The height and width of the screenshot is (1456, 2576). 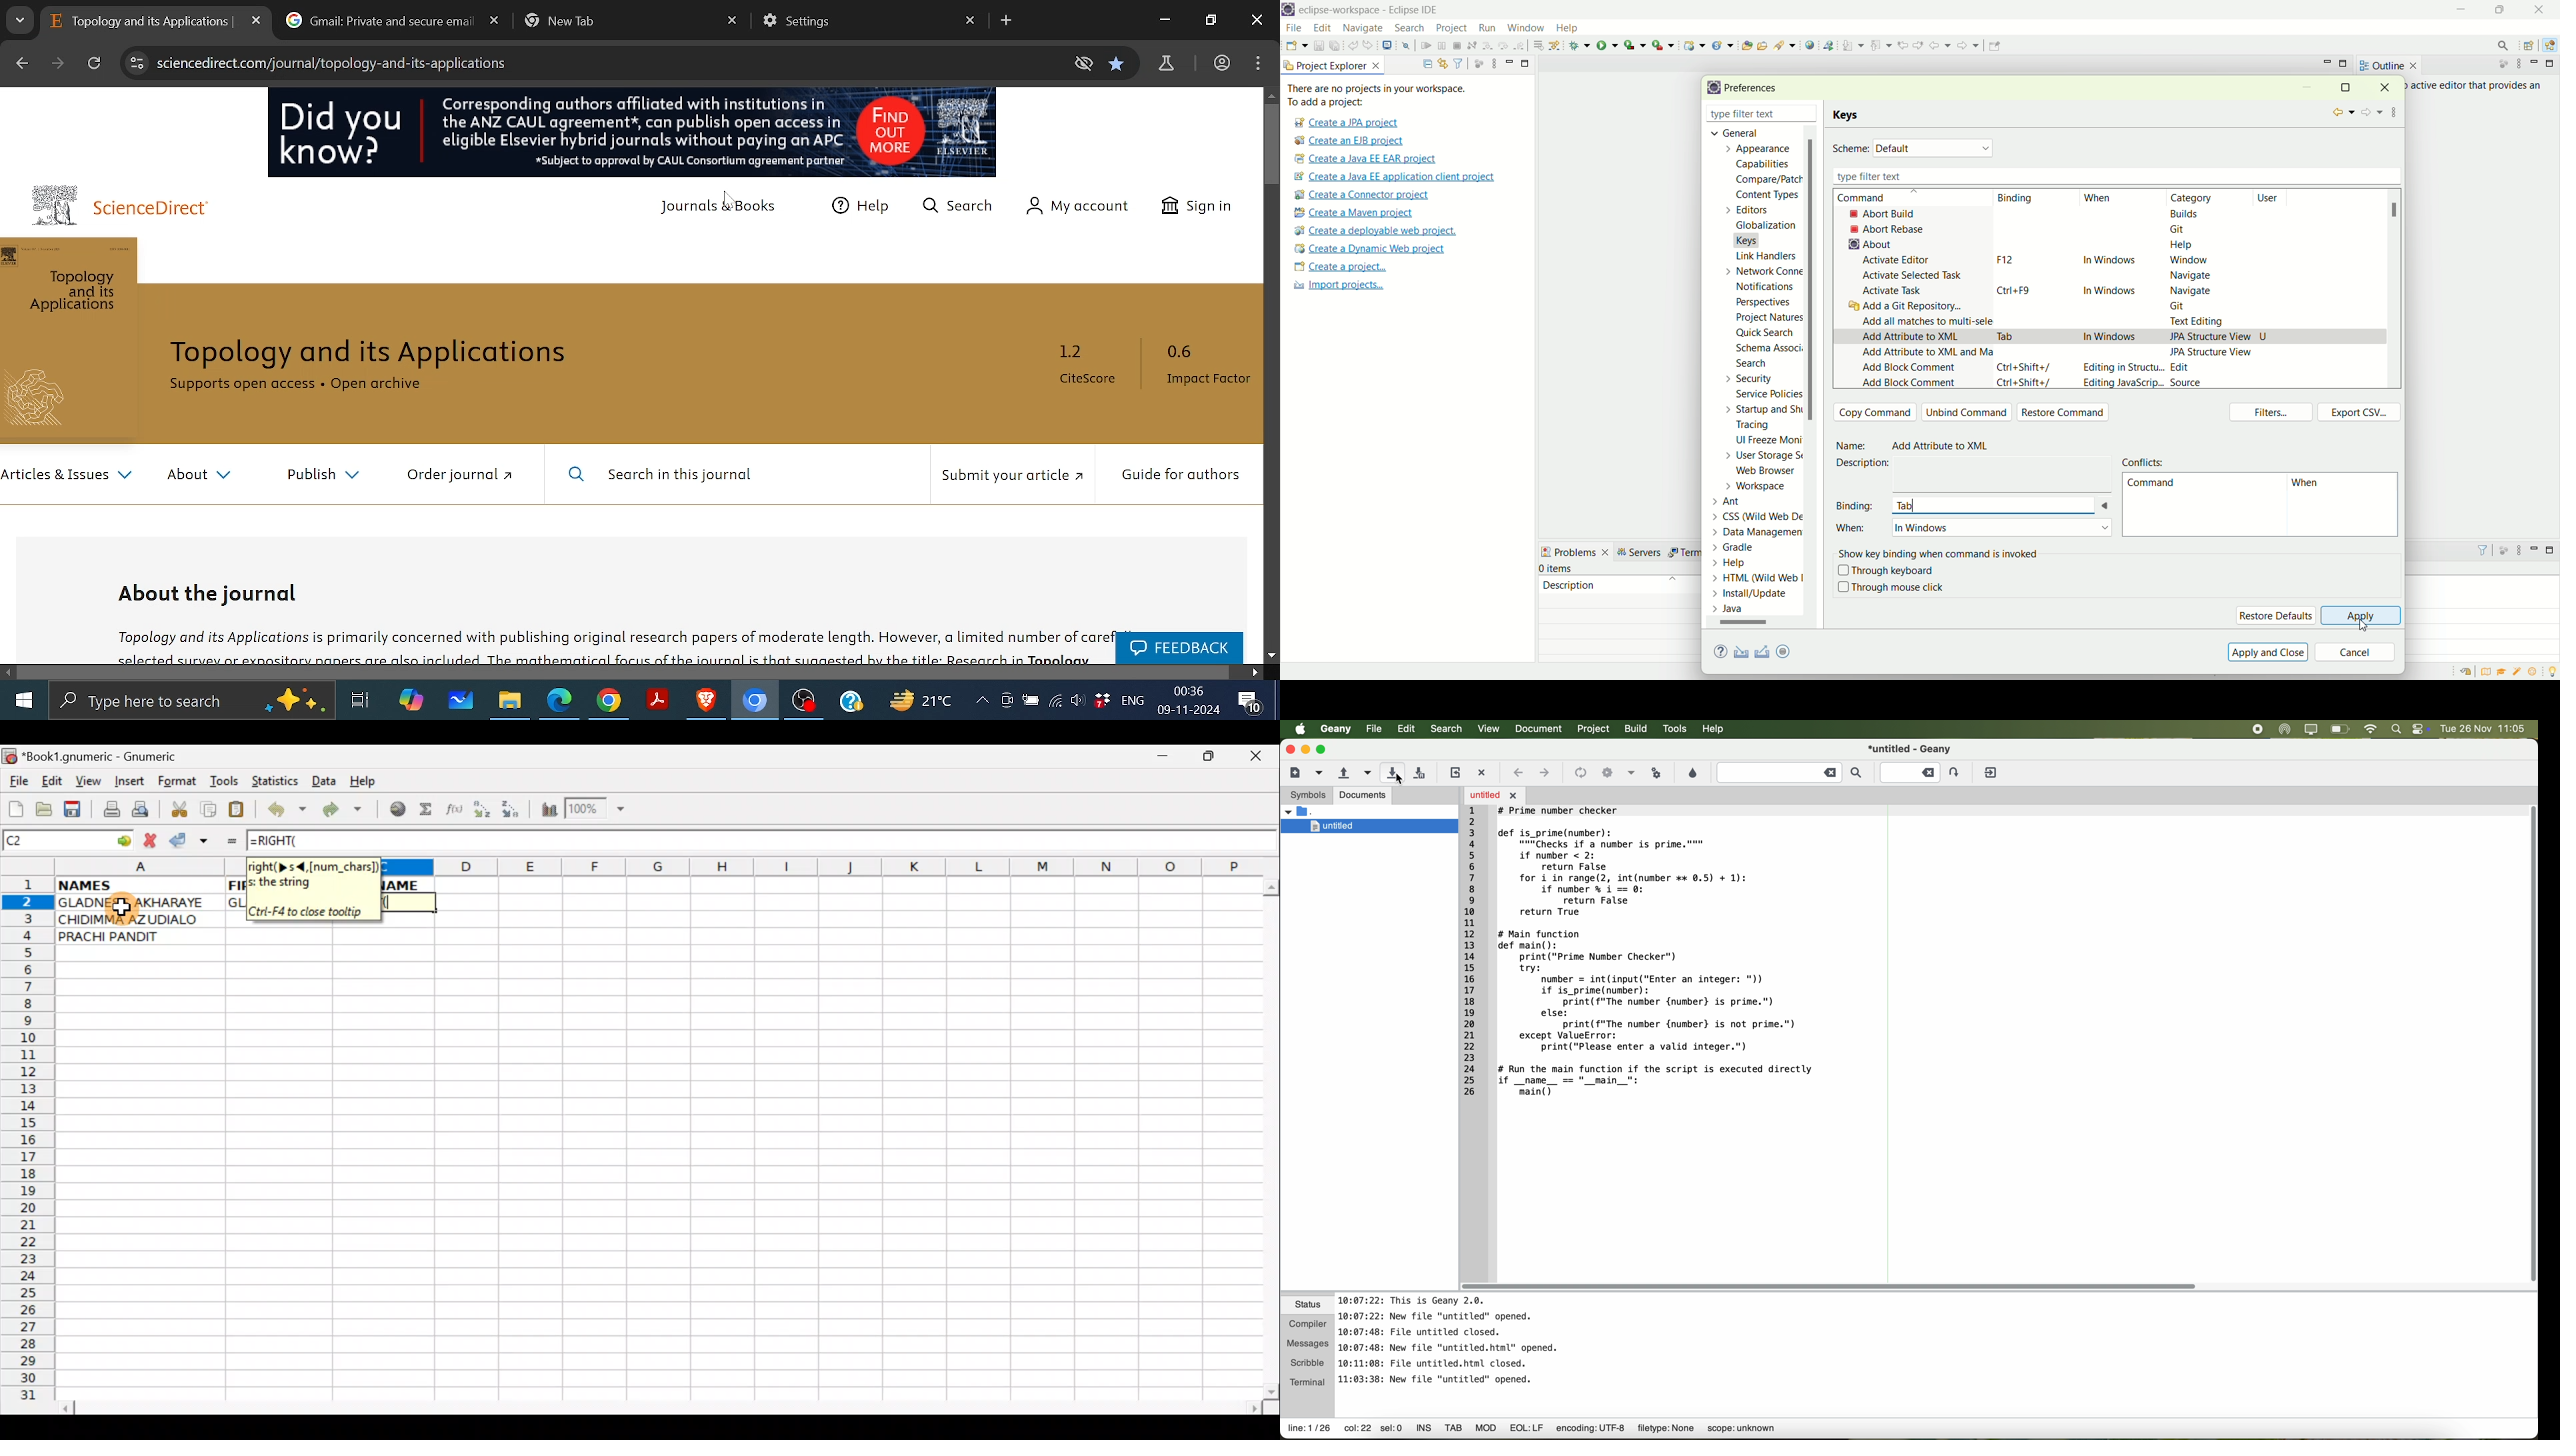 What do you see at coordinates (2477, 550) in the screenshot?
I see `filter` at bounding box center [2477, 550].